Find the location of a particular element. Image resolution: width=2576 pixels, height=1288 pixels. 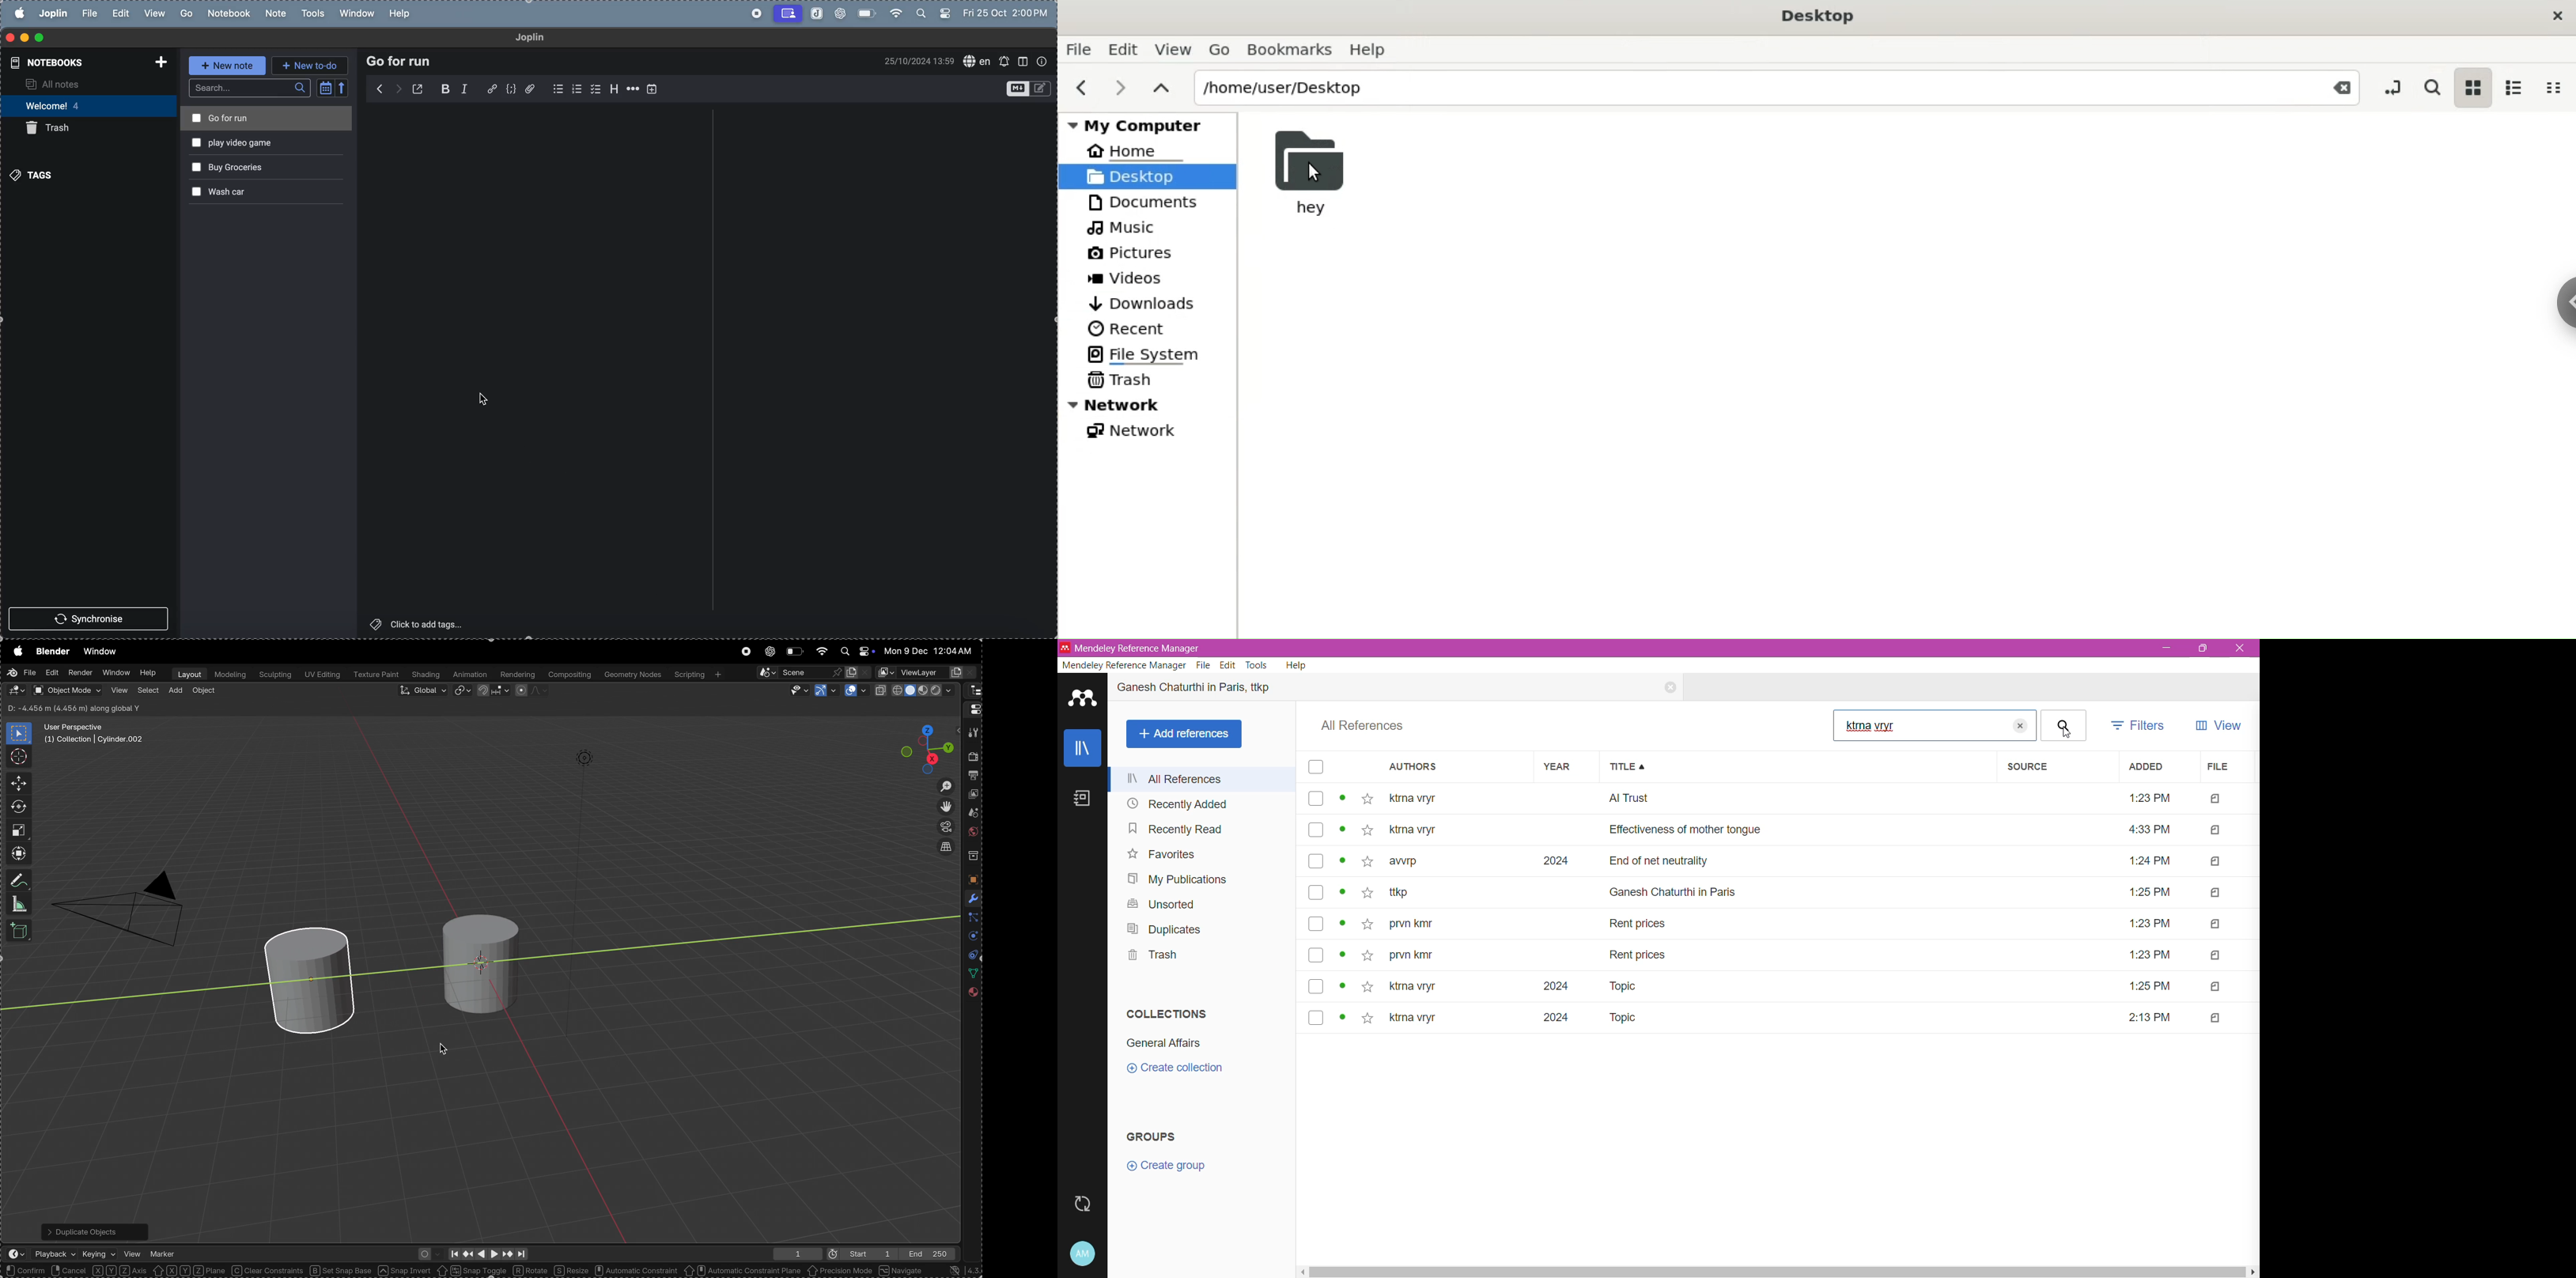

closing window is located at coordinates (9, 36).